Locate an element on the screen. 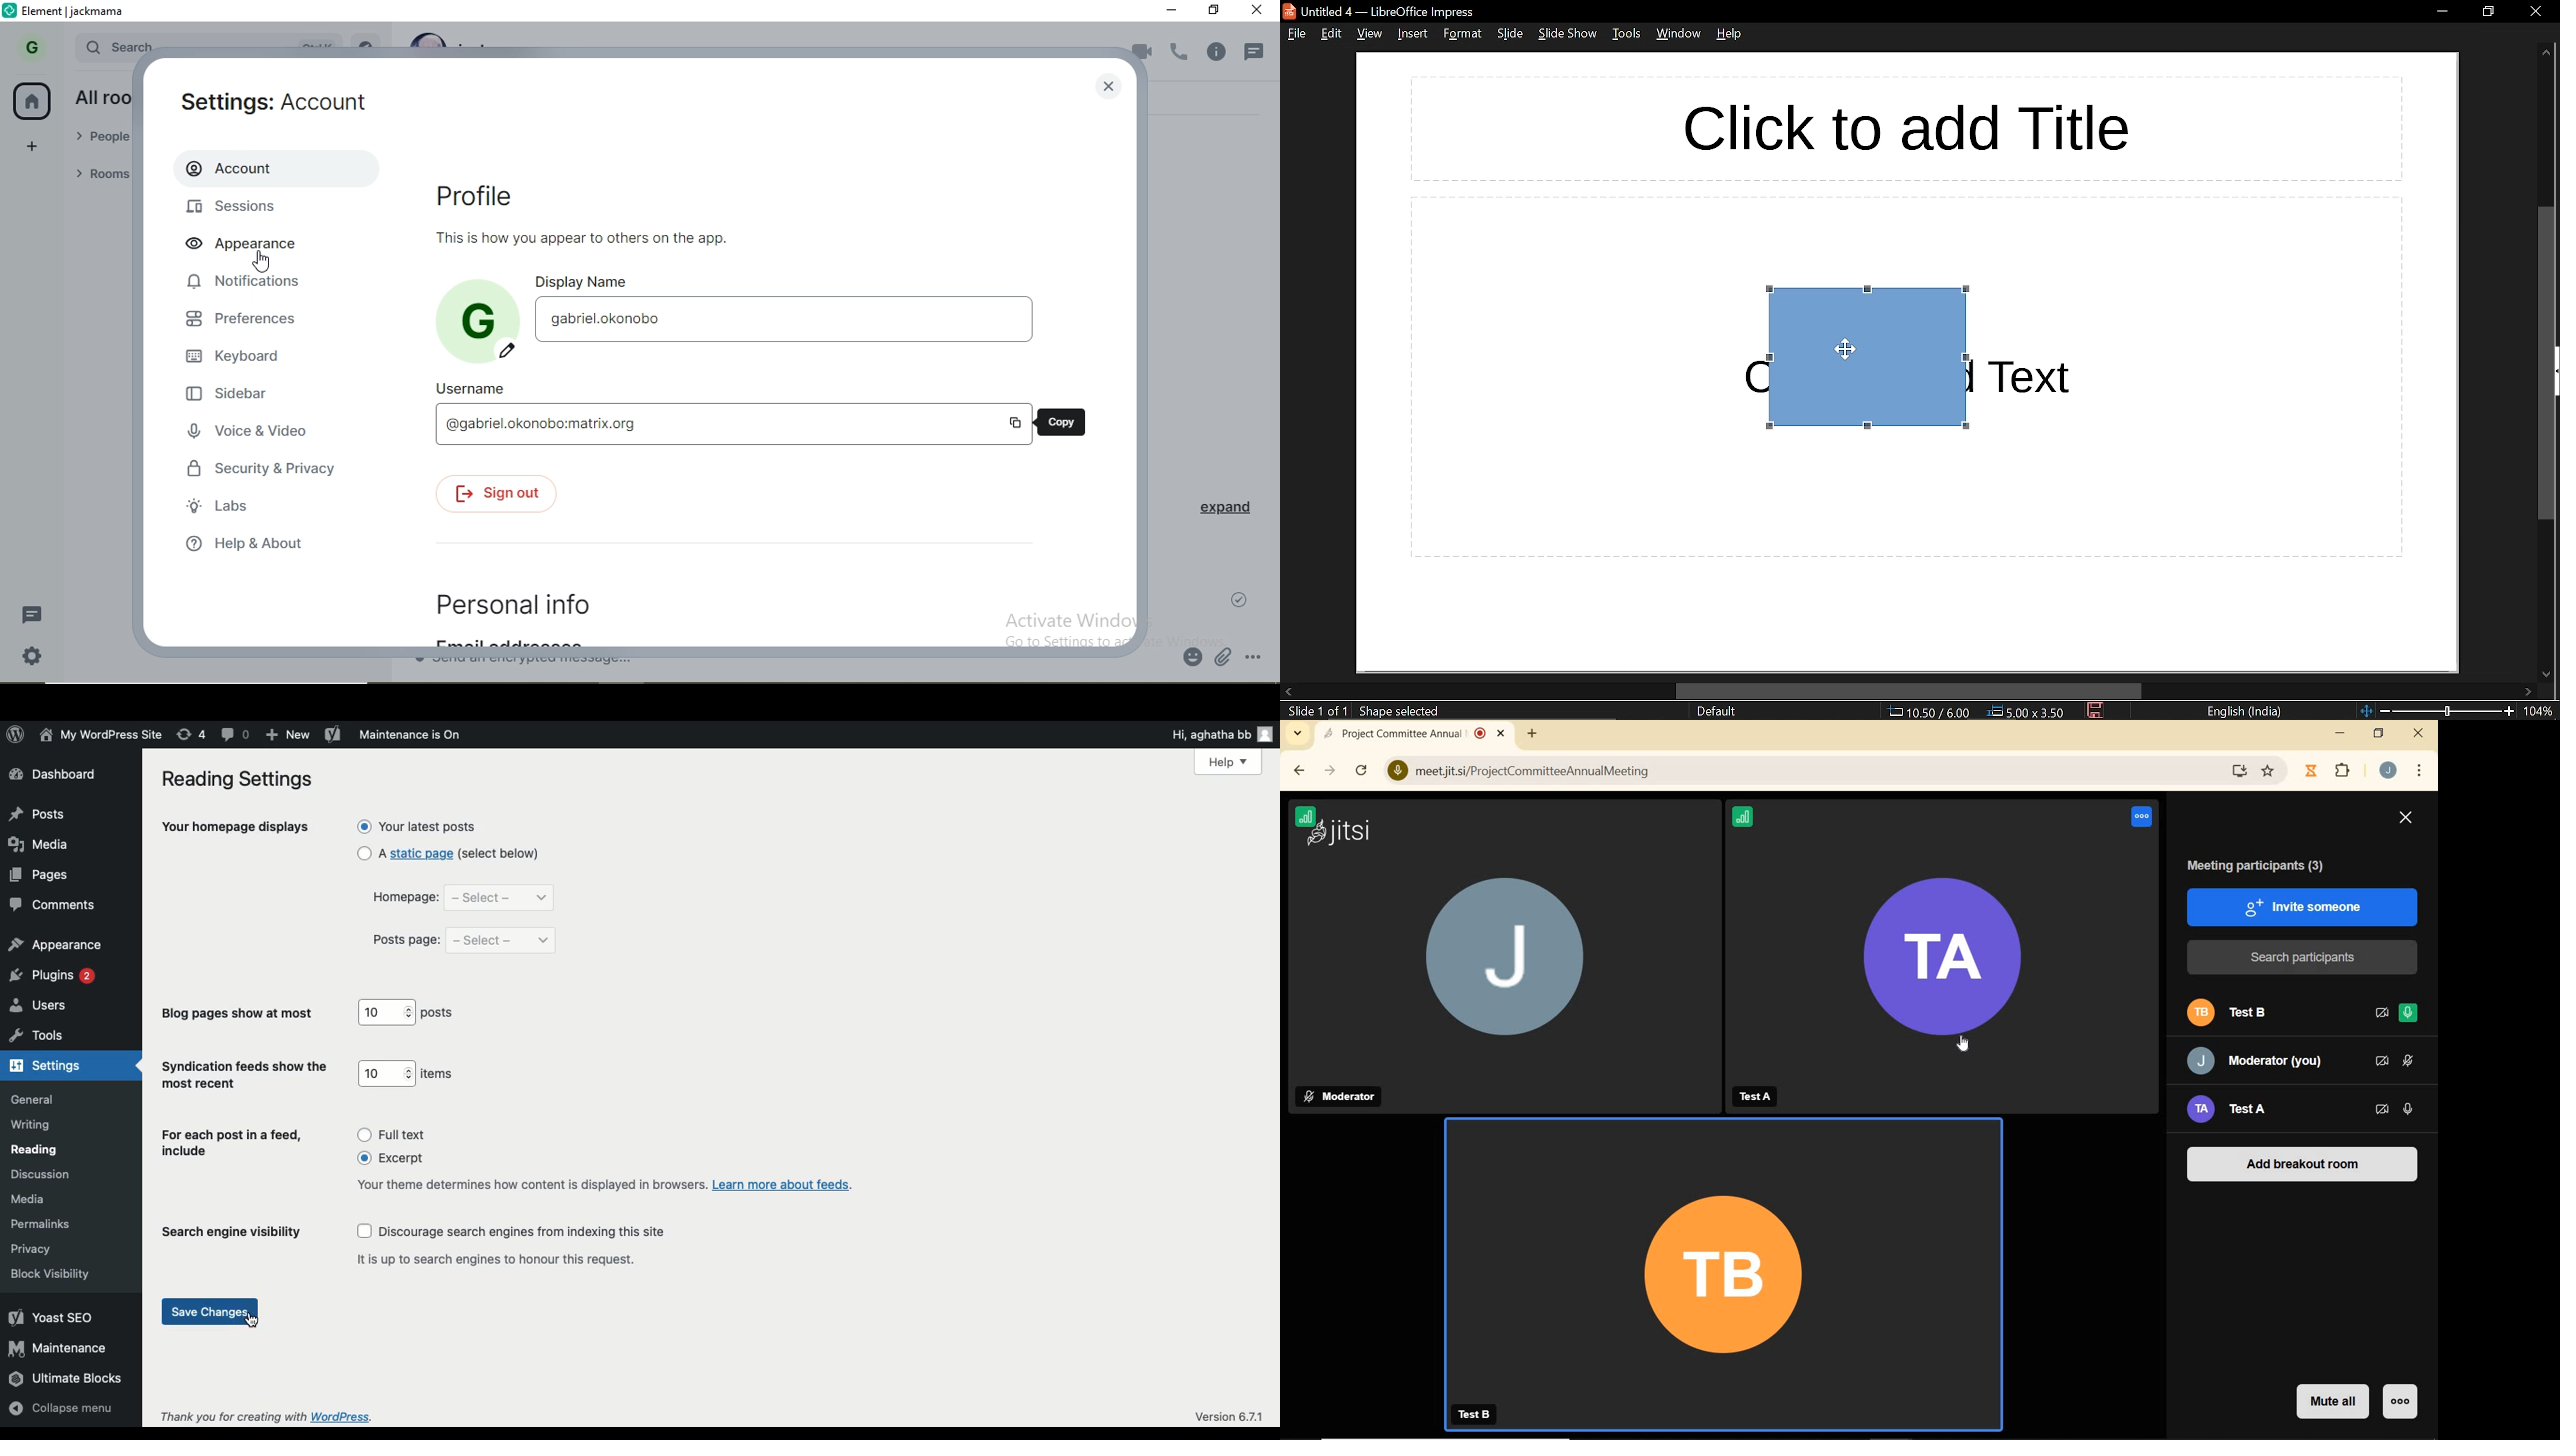  your theme determines how content is displayed in browsers. Learn more about feeds. is located at coordinates (604, 1188).